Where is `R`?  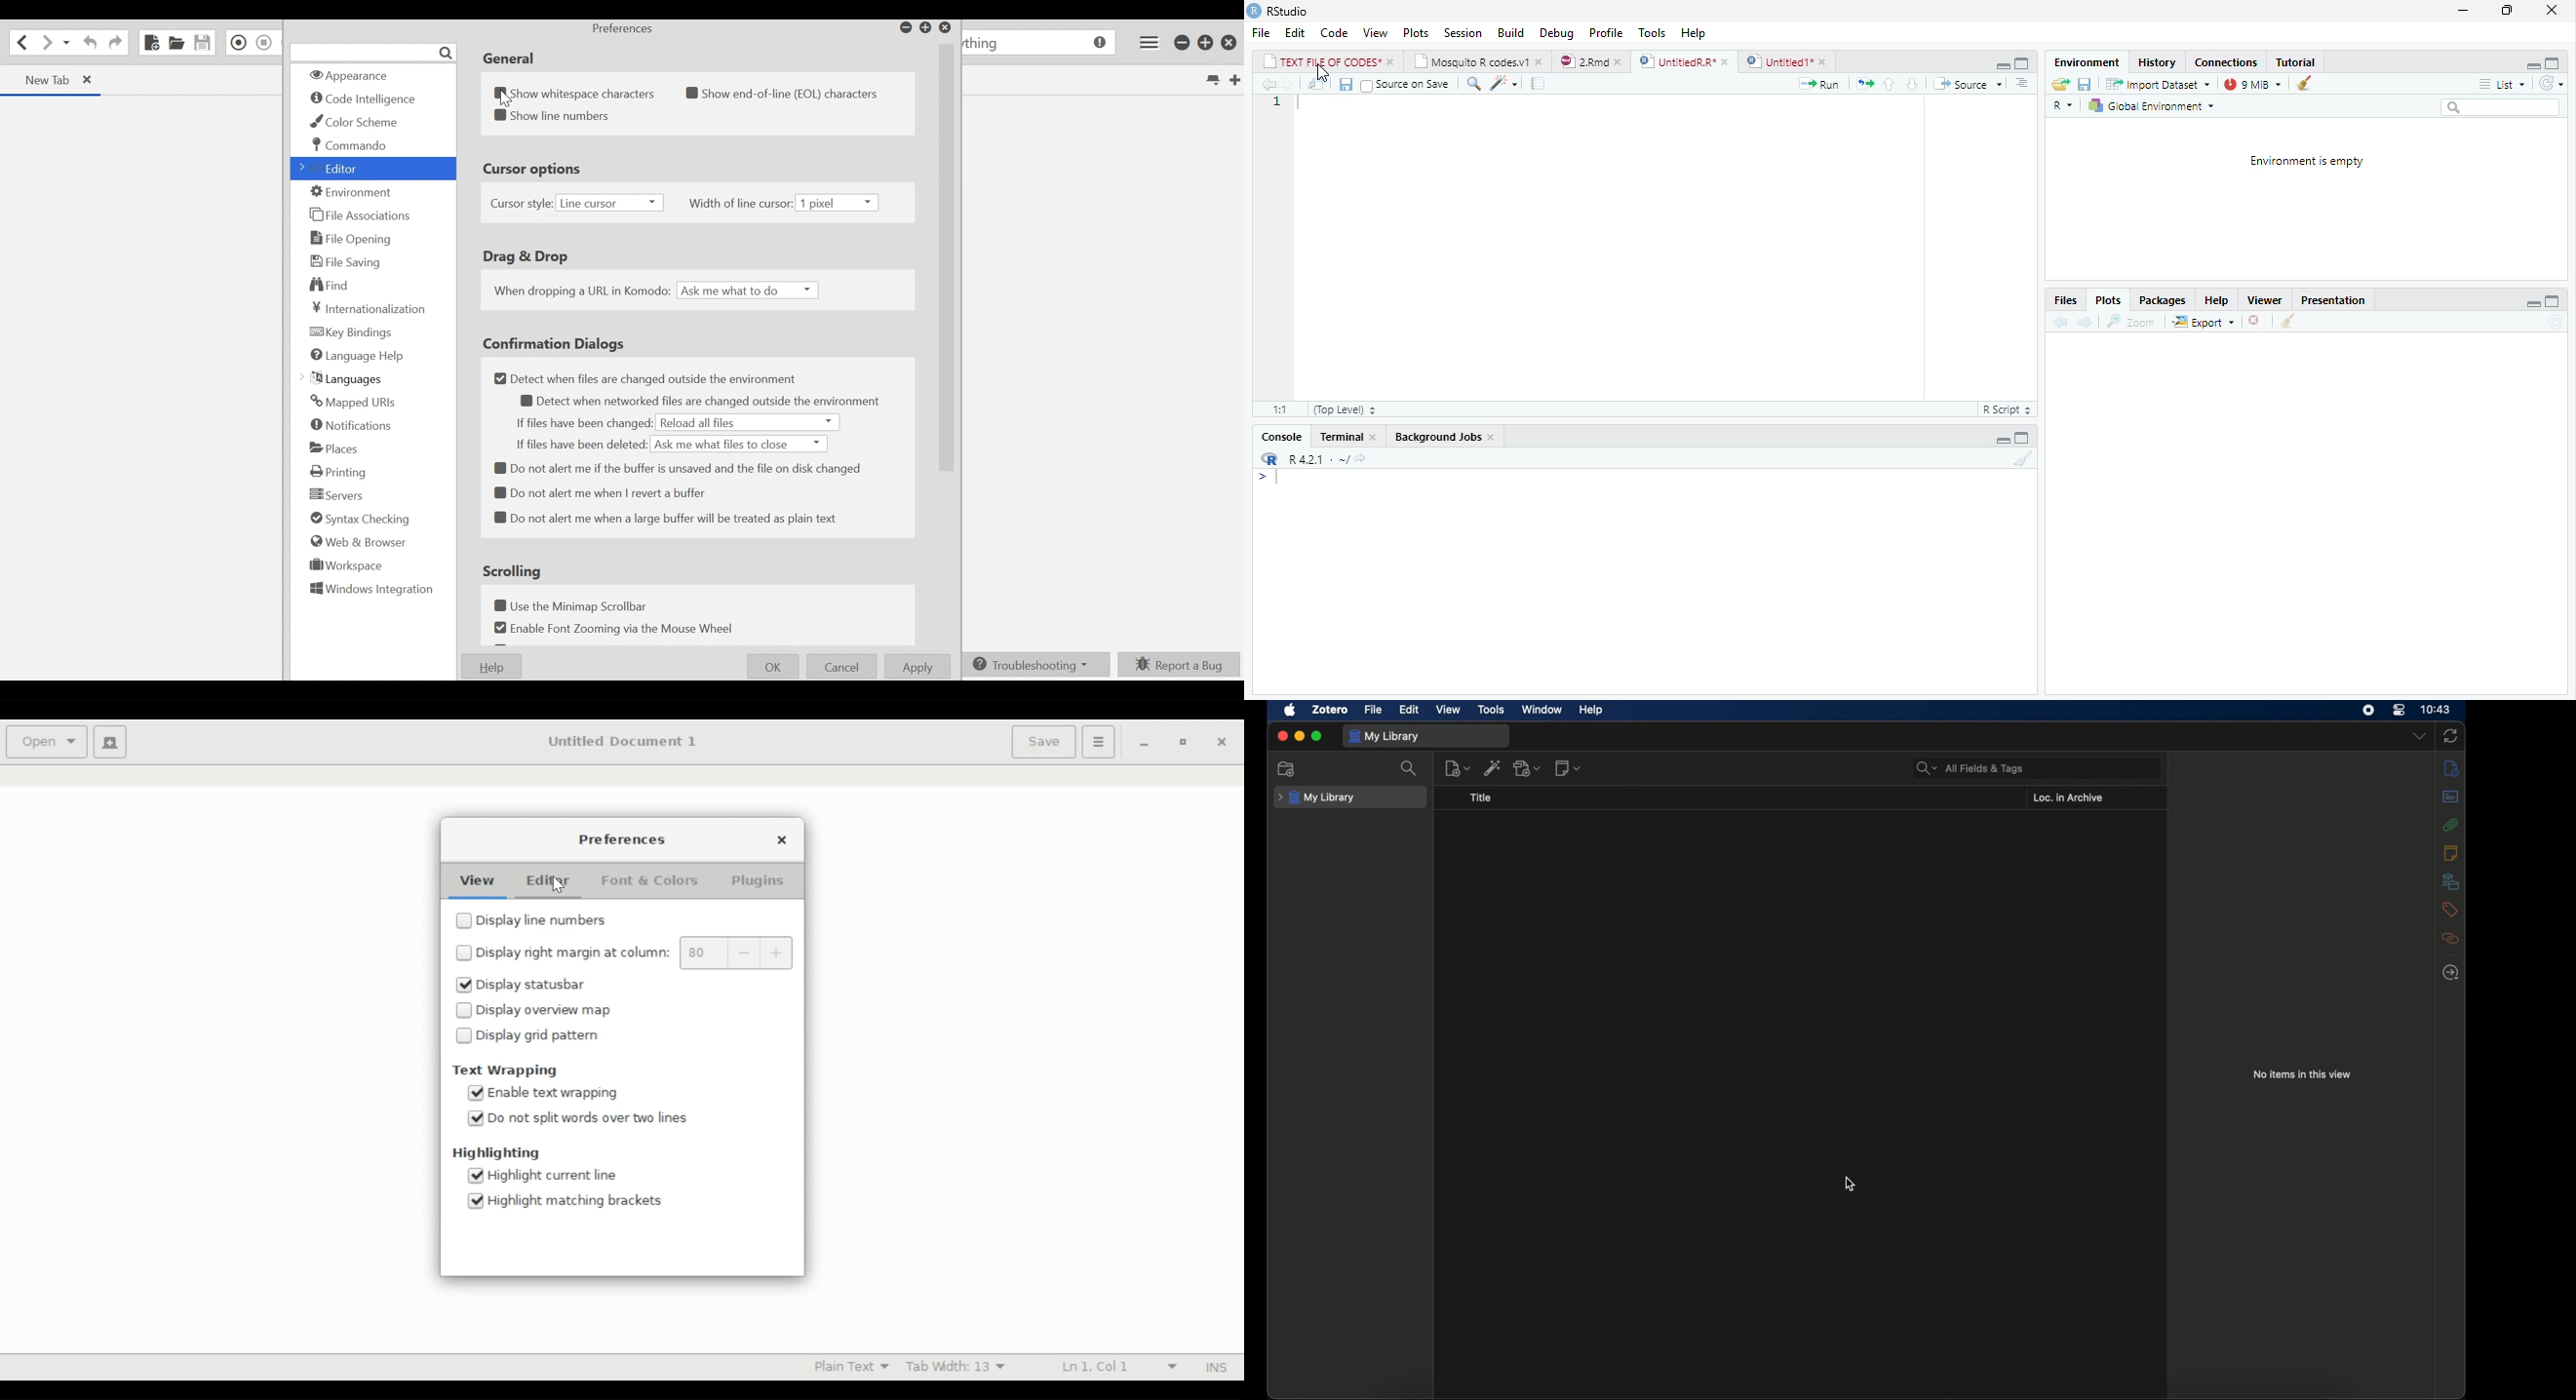
R is located at coordinates (2061, 104).